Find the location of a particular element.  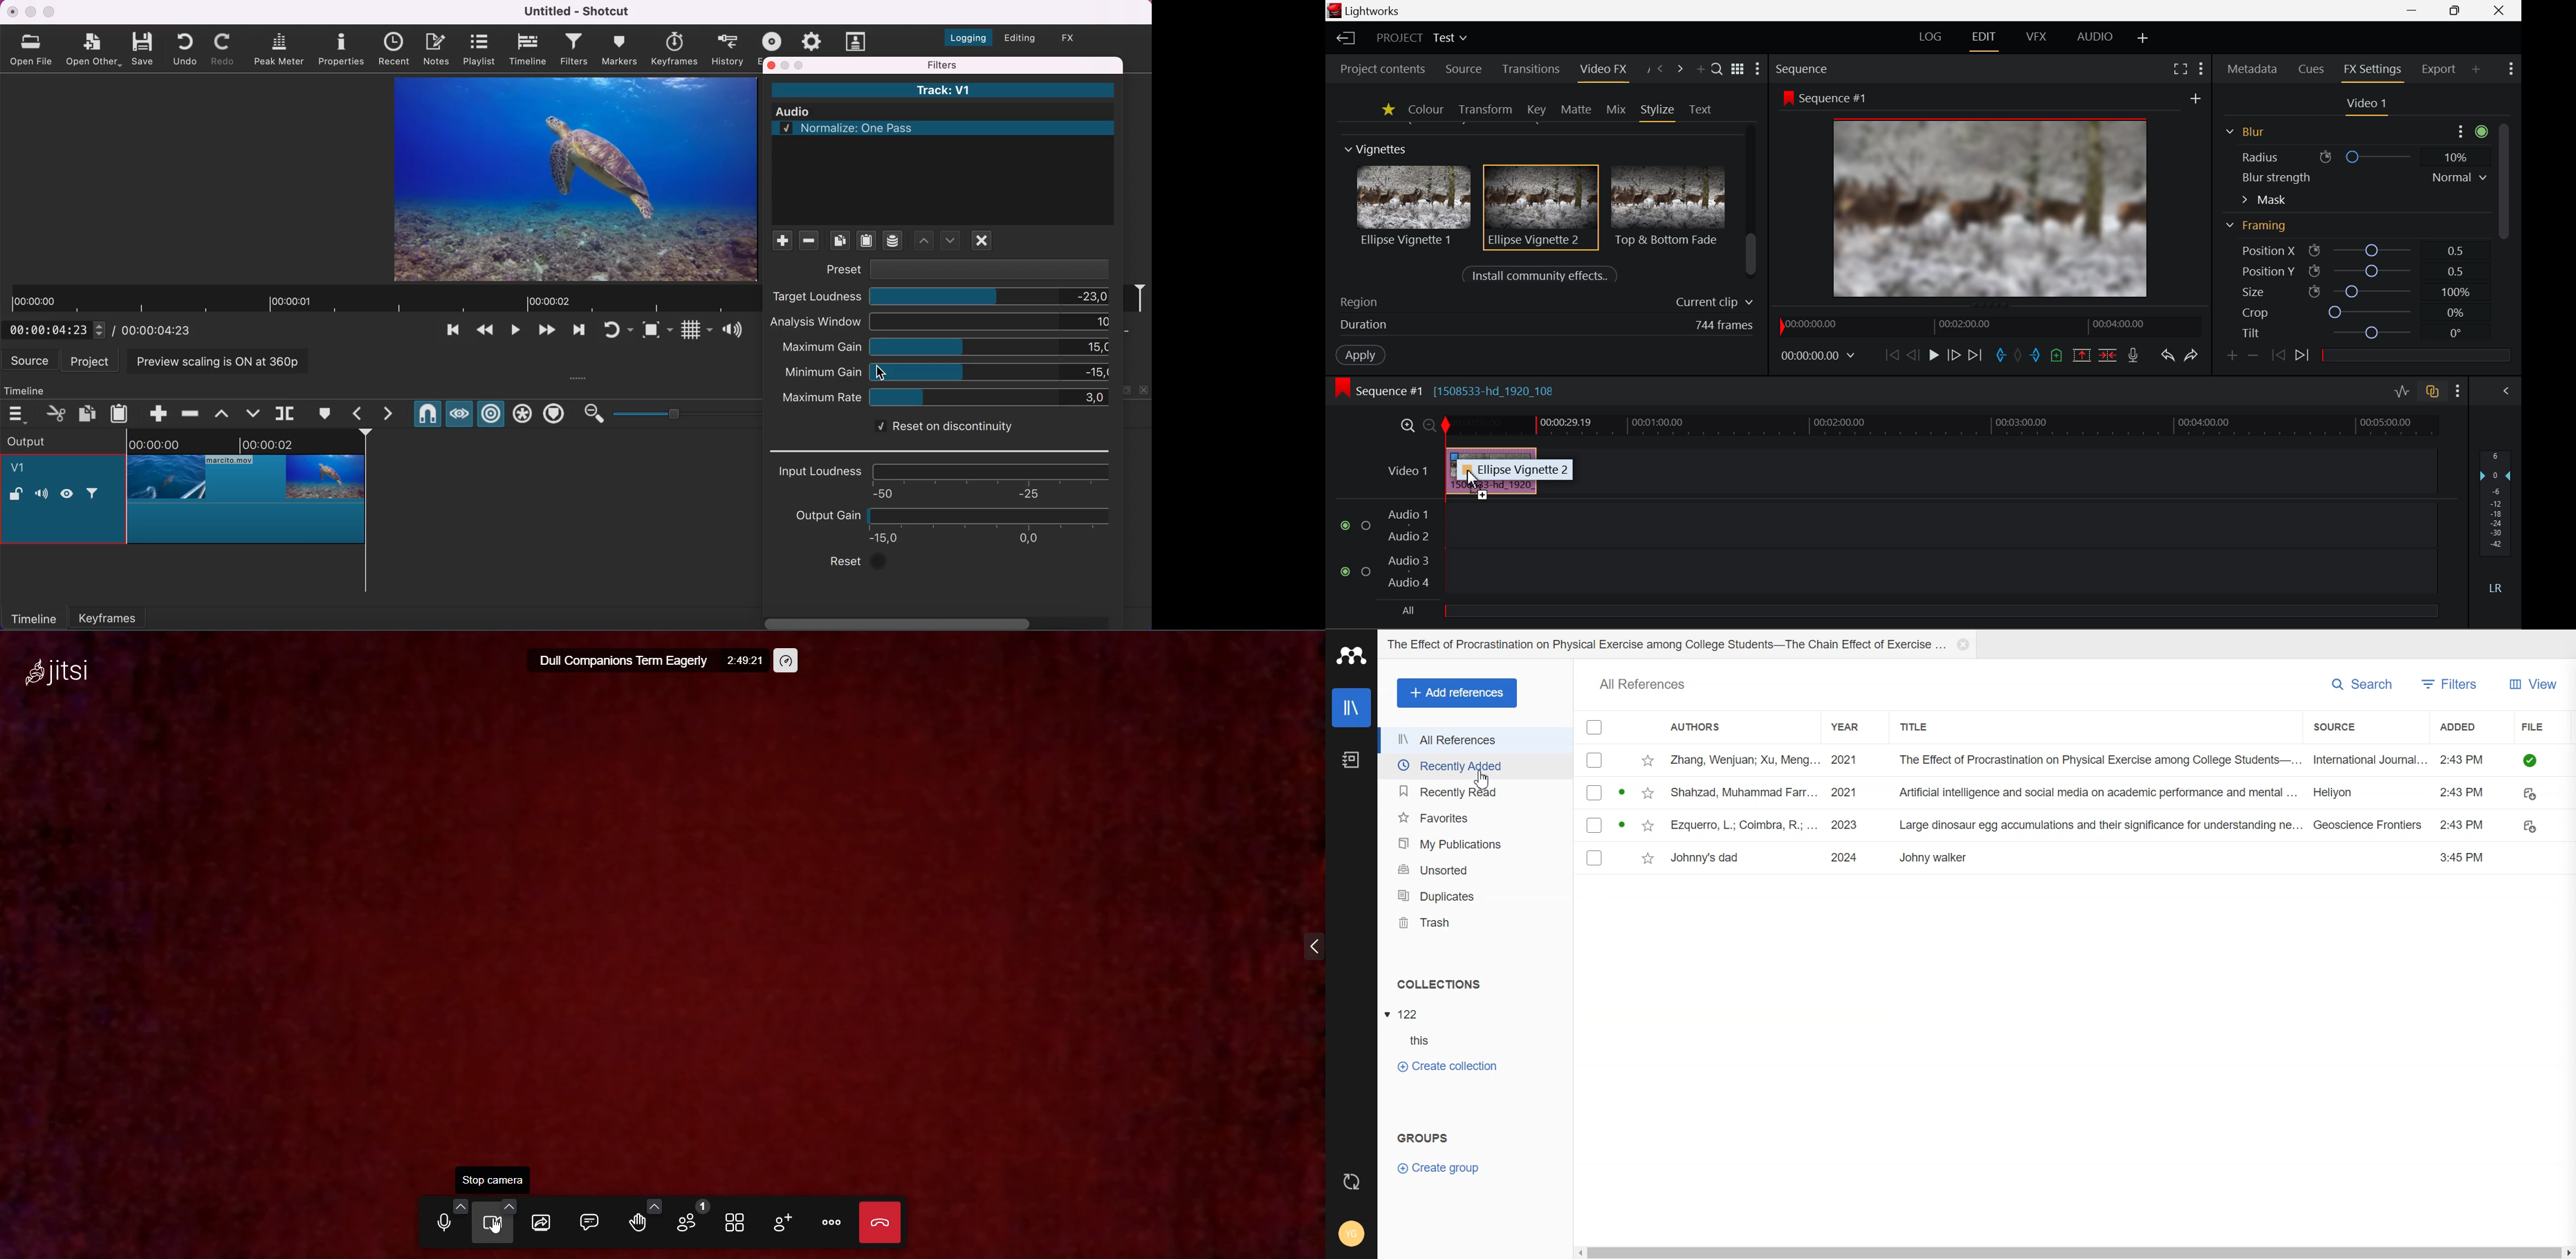

output is located at coordinates (50, 440).